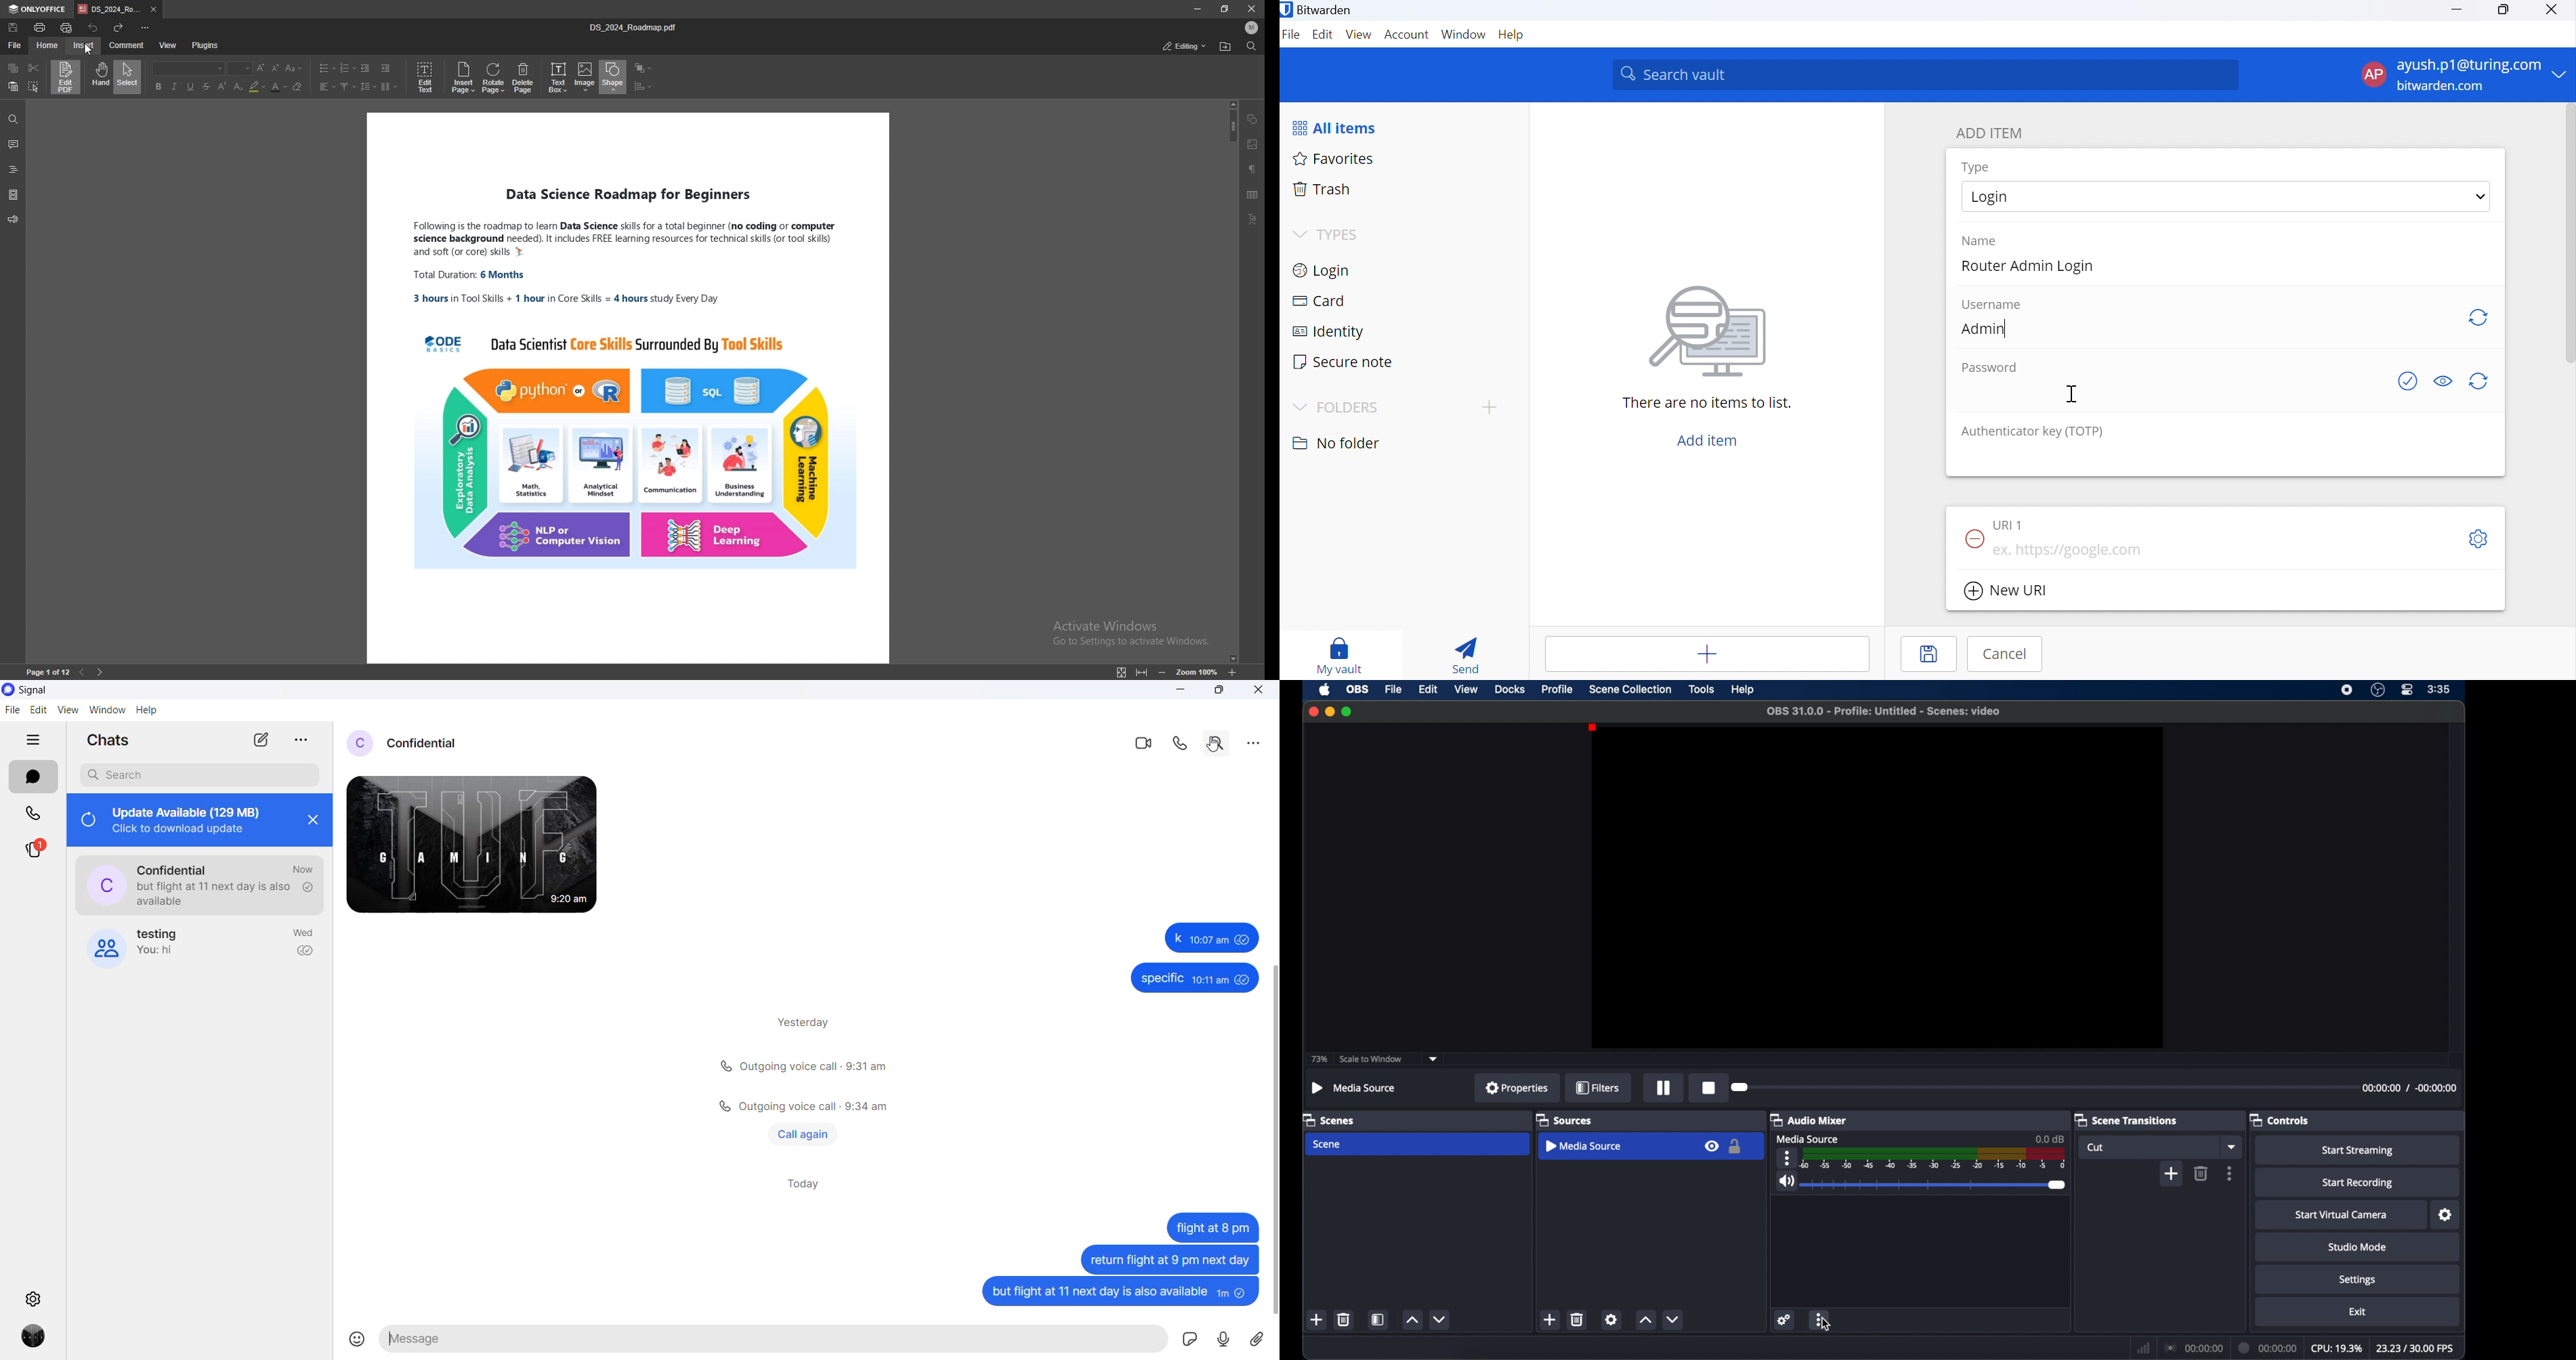 This screenshot has height=1372, width=2576. What do you see at coordinates (2033, 431) in the screenshot?
I see `Authenticator key (TOTP)` at bounding box center [2033, 431].